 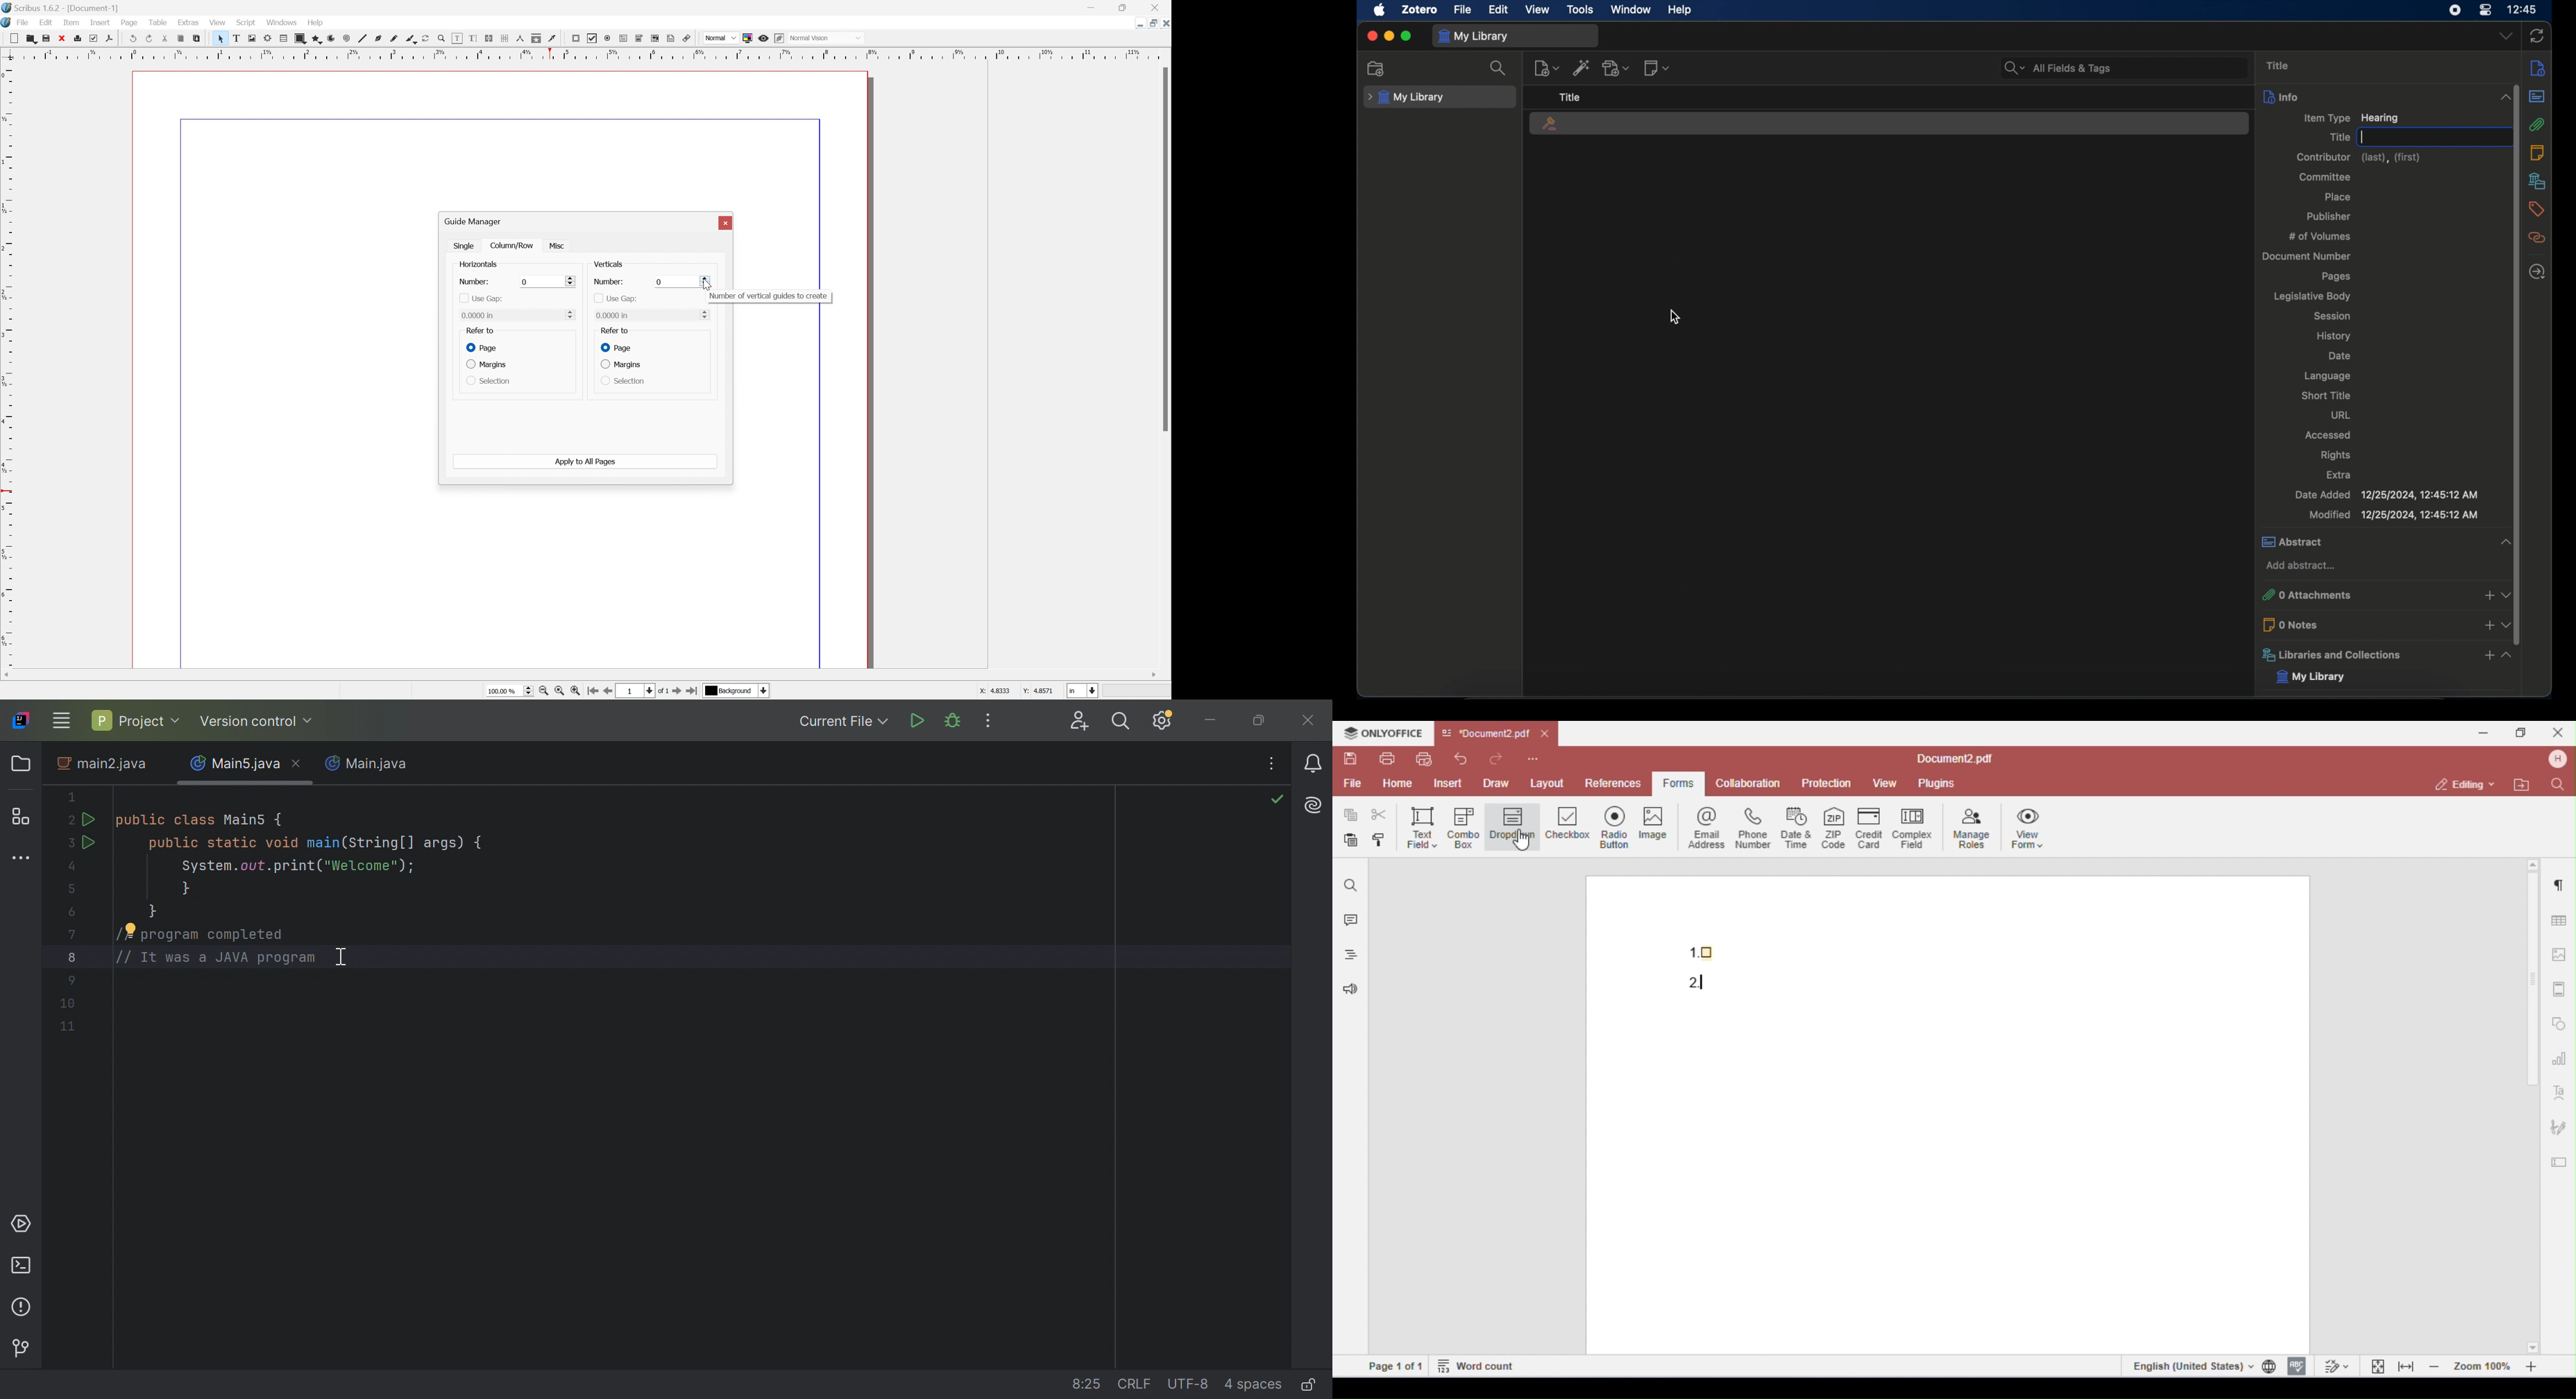 What do you see at coordinates (1017, 693) in the screenshot?
I see `coordinates` at bounding box center [1017, 693].